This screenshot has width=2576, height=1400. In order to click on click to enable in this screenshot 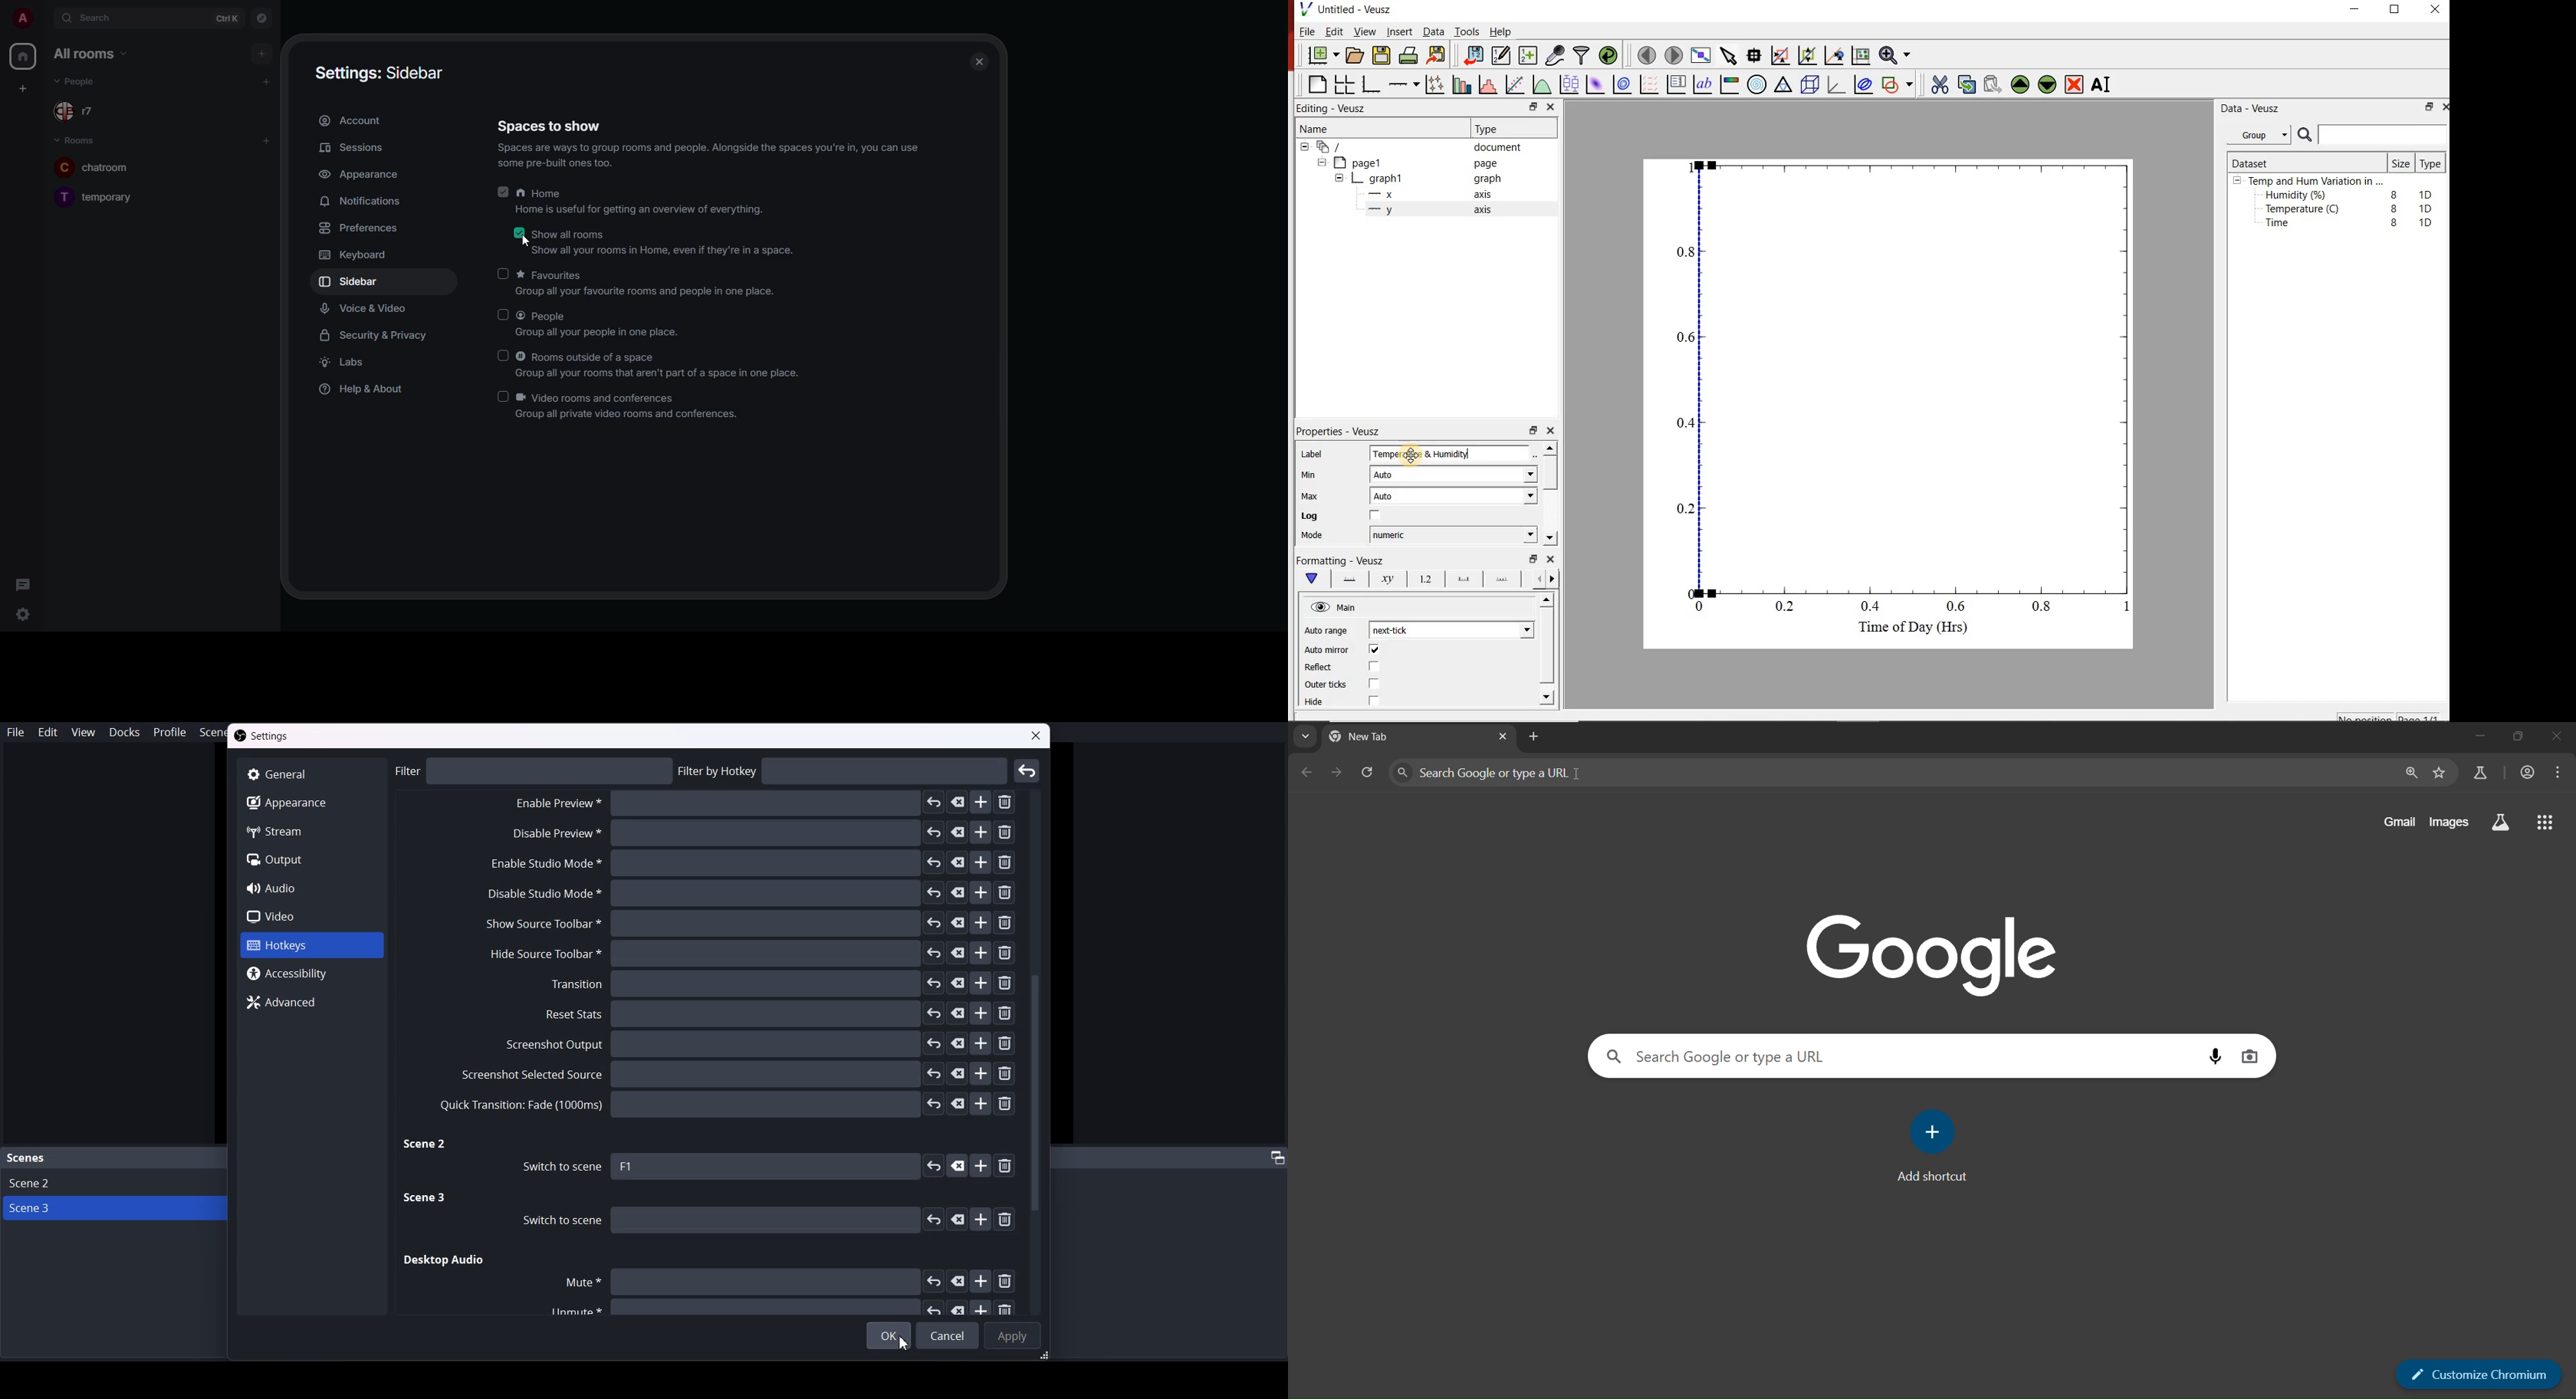, I will do `click(500, 315)`.